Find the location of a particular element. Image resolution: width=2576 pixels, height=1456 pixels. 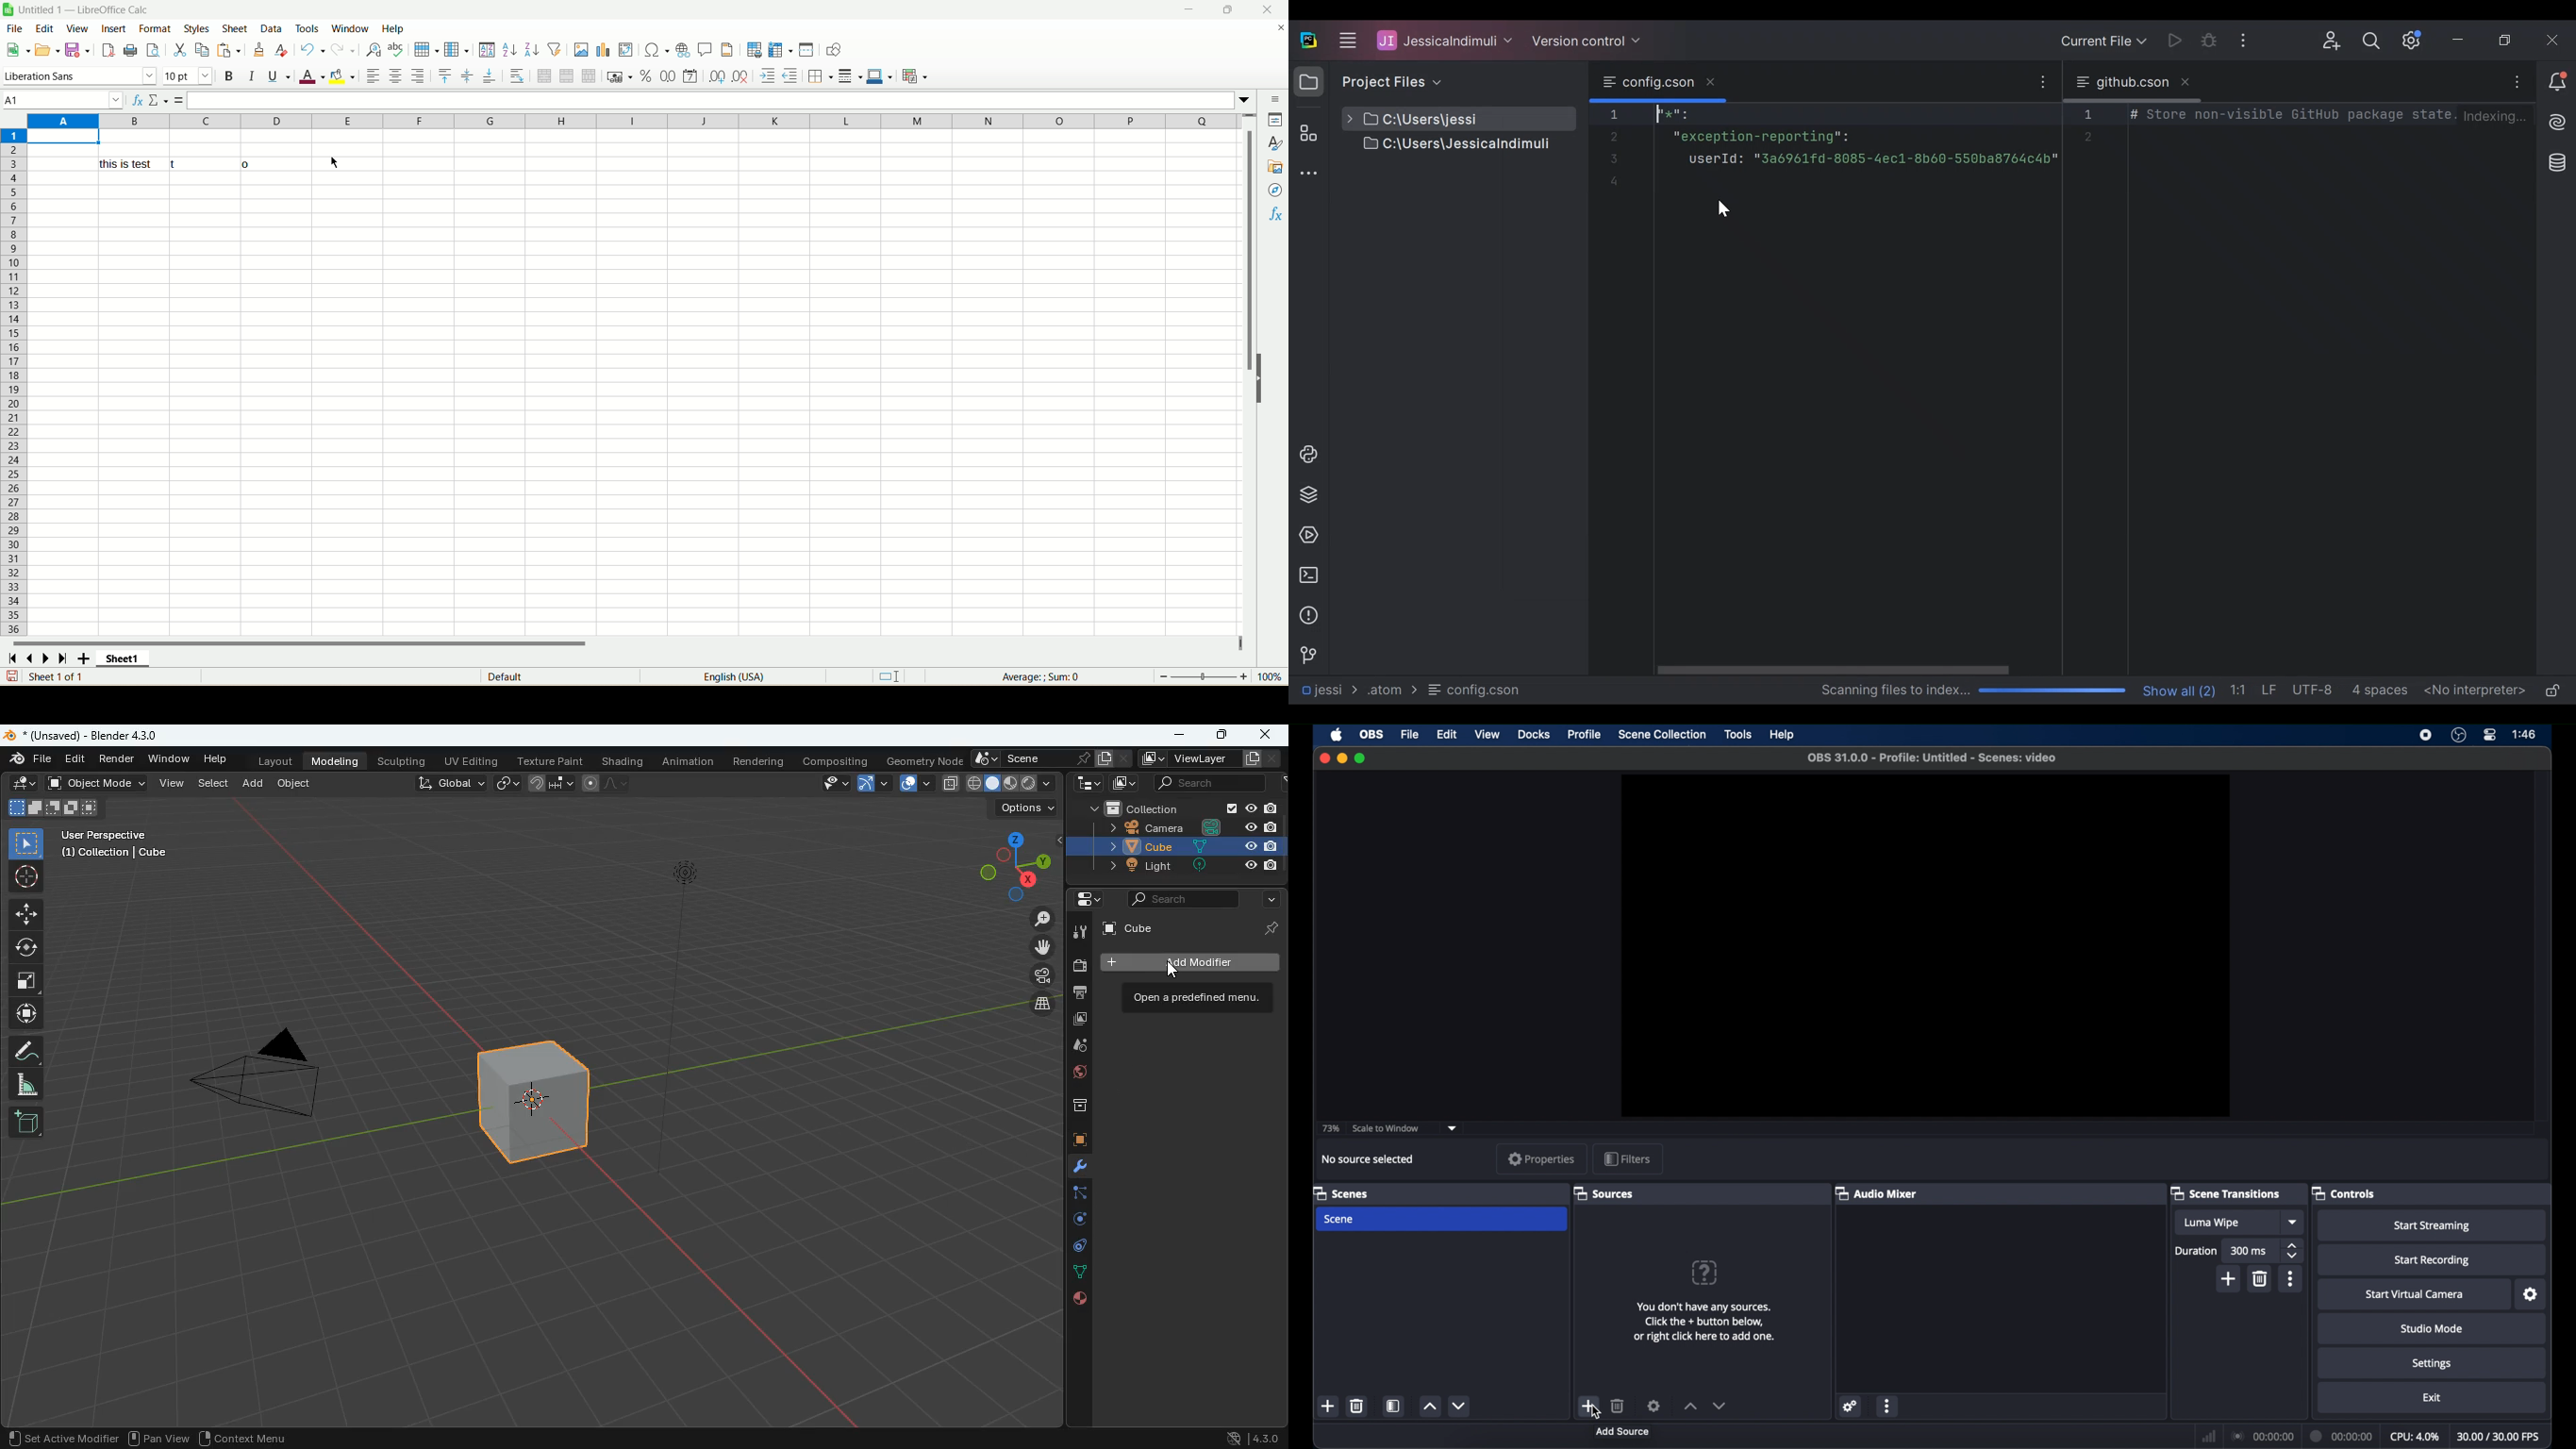

autofilter is located at coordinates (556, 49).